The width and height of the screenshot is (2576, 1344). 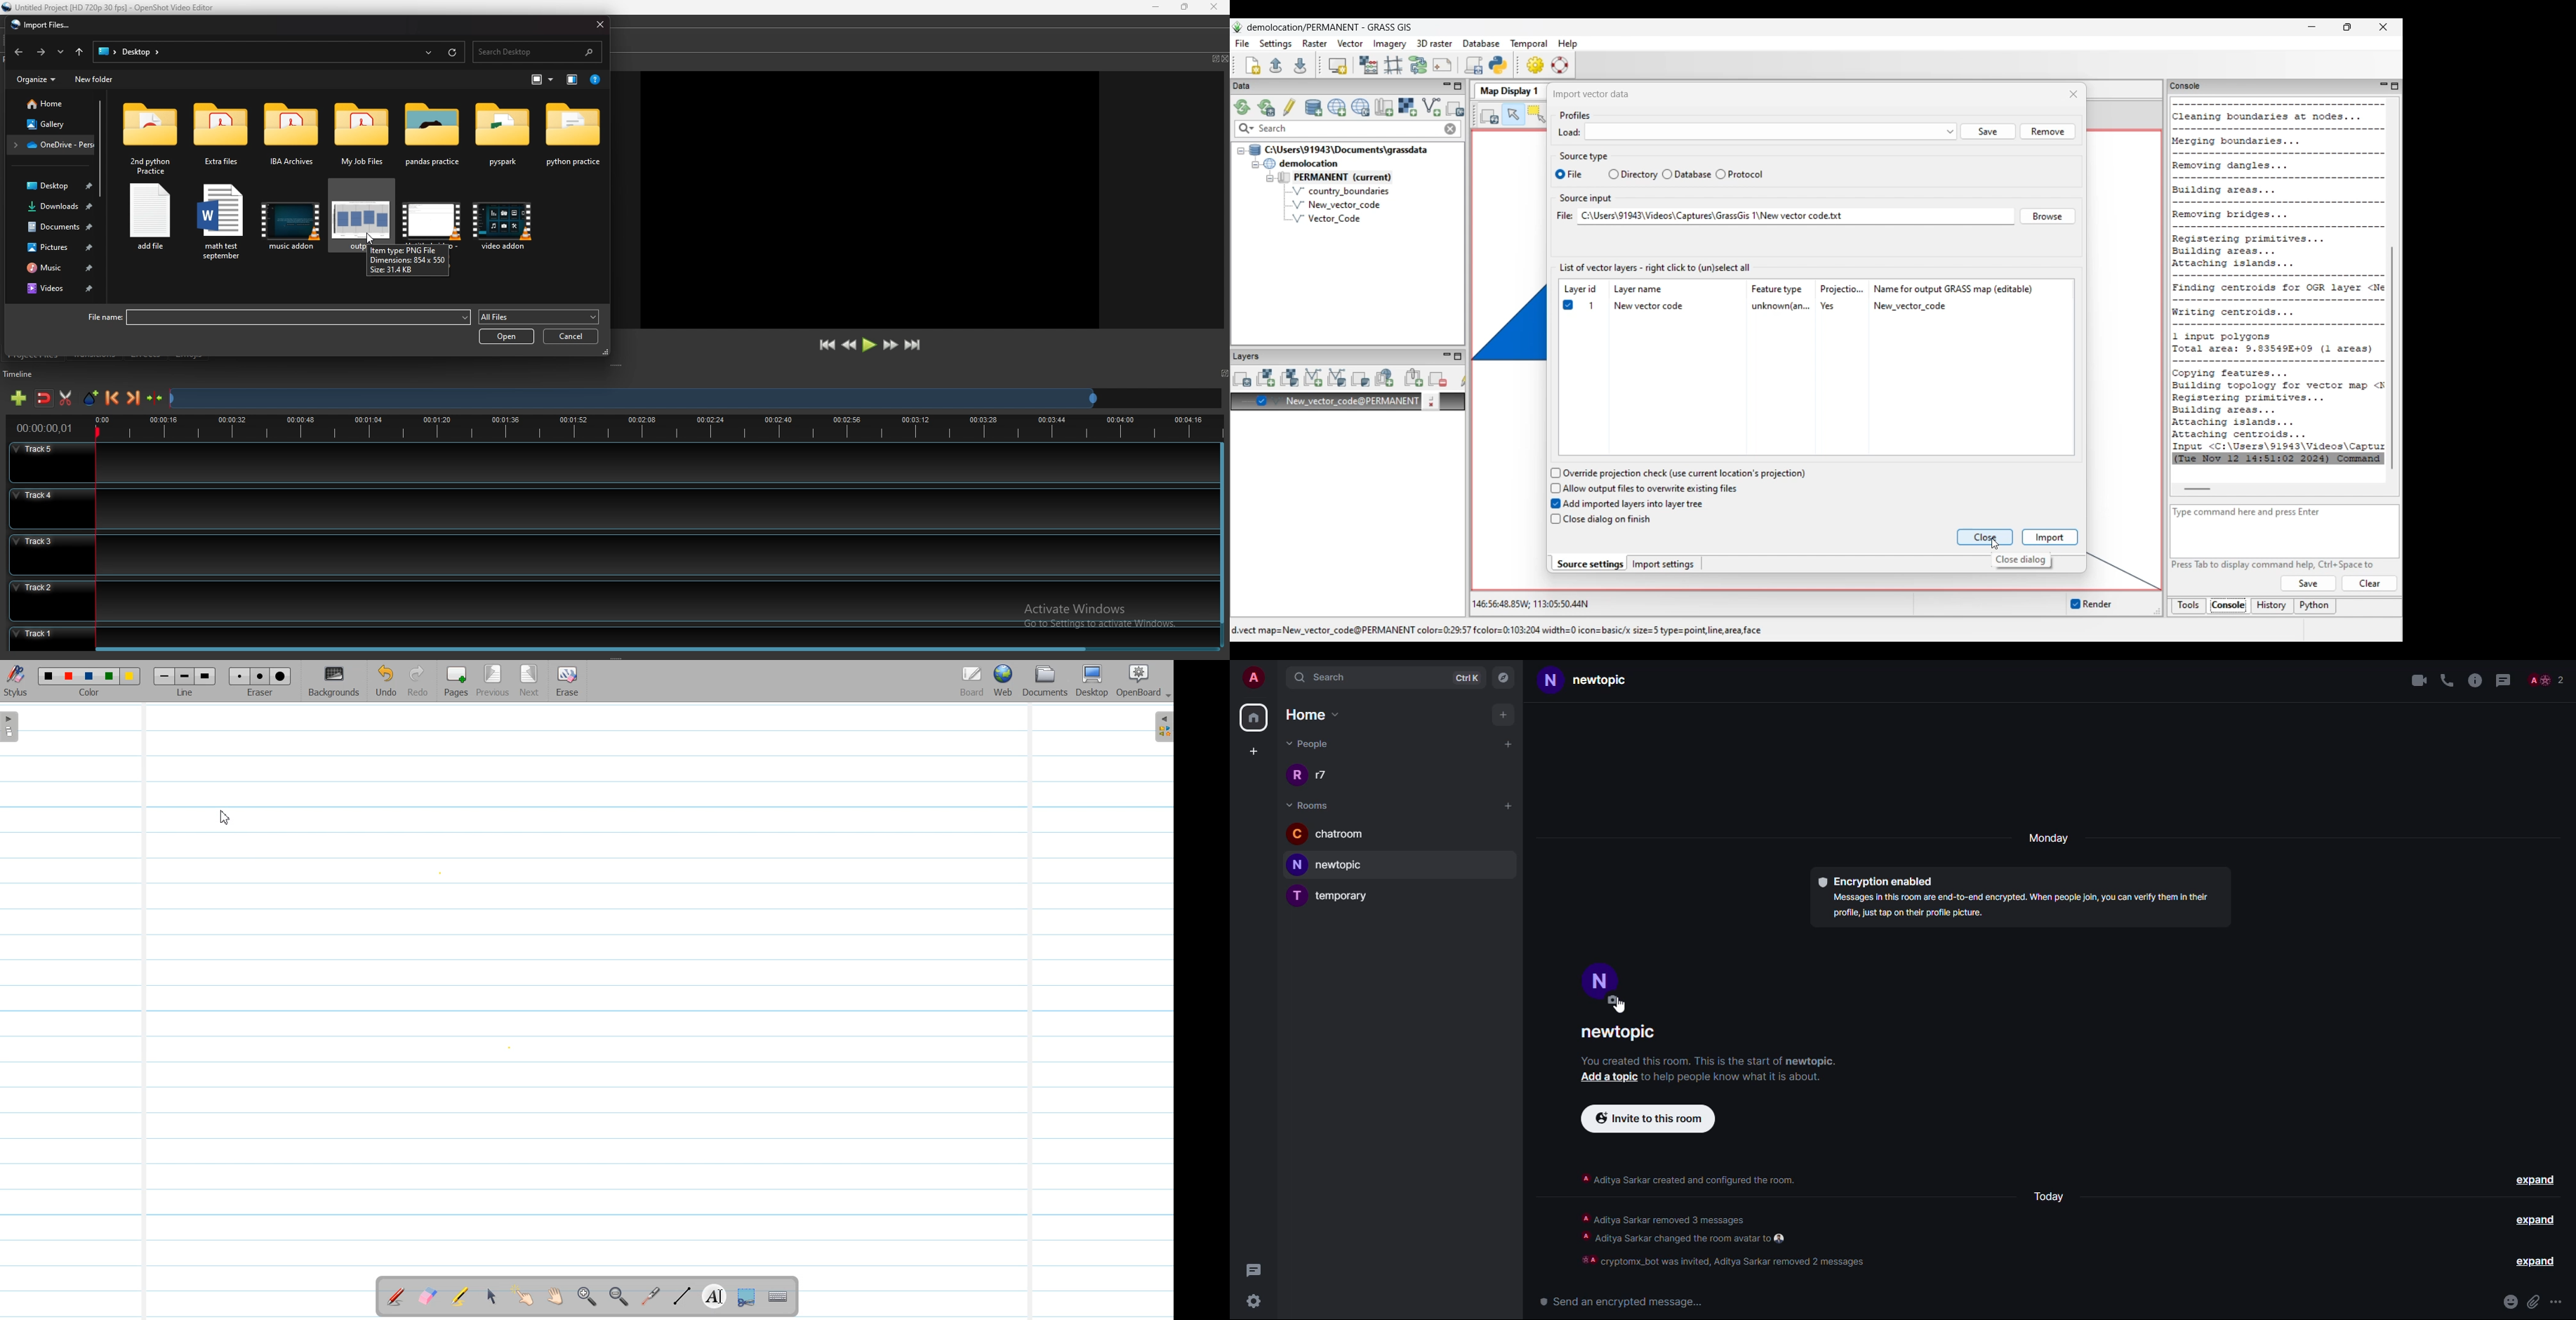 I want to click on back, so click(x=19, y=51).